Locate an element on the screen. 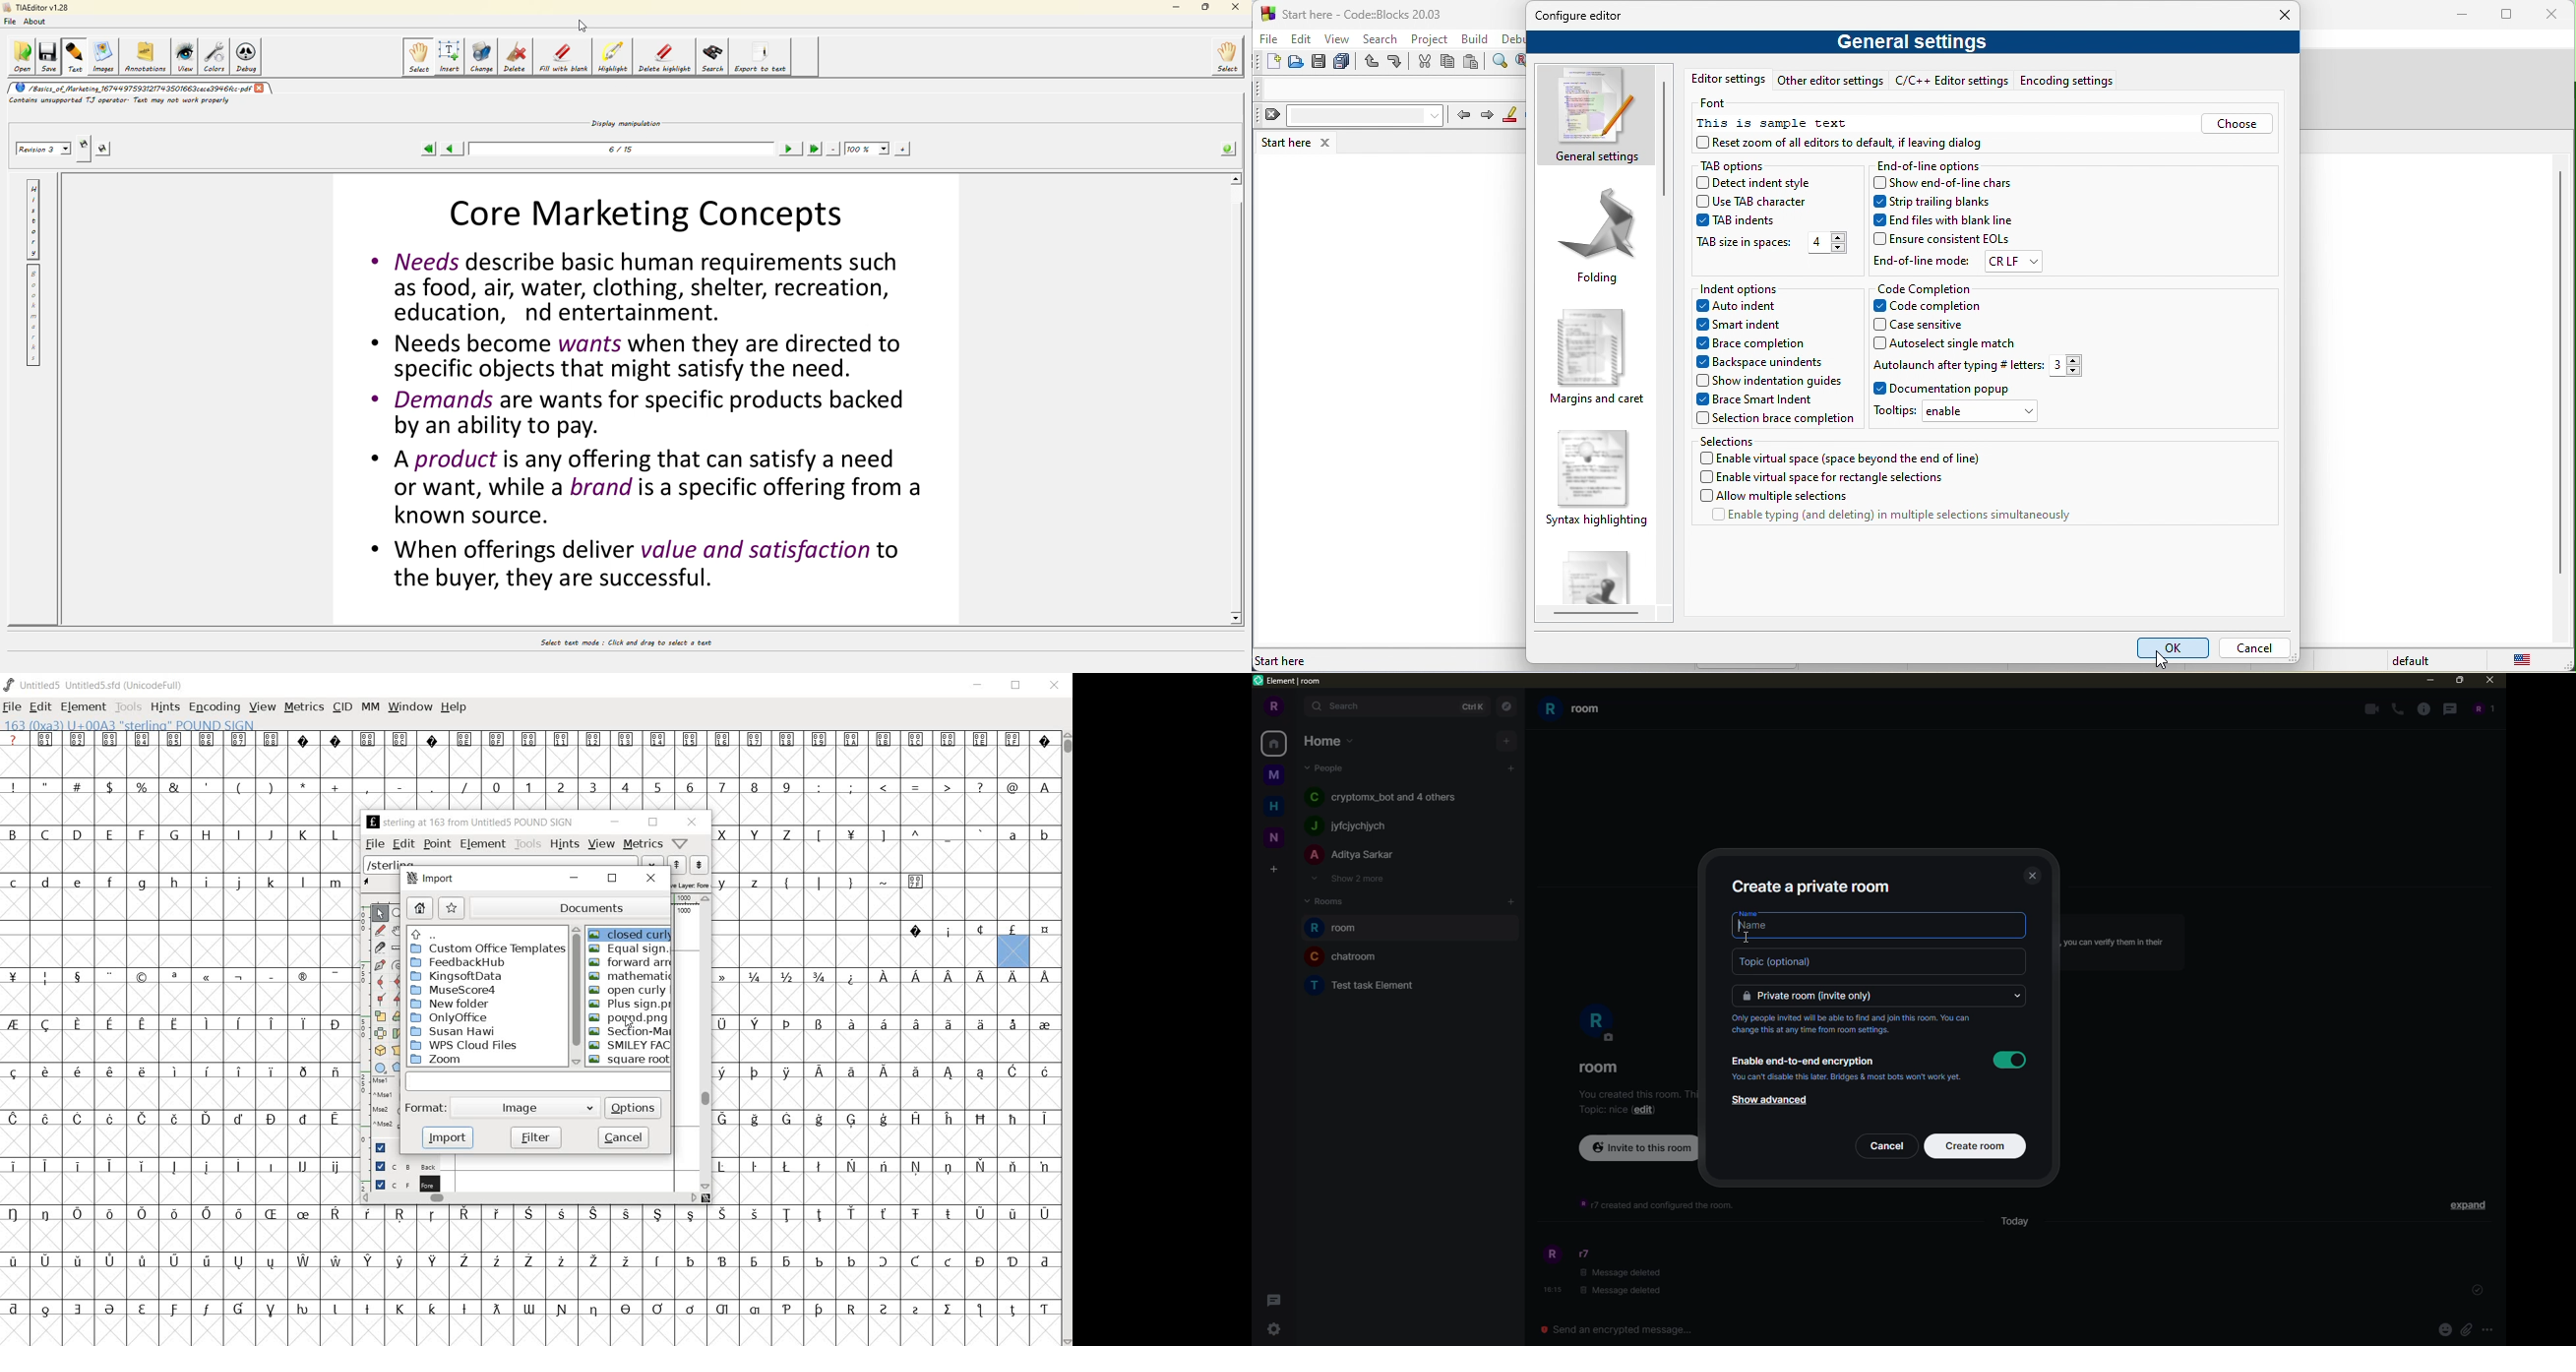 This screenshot has height=1372, width=2576. Symbol is located at coordinates (76, 1212).